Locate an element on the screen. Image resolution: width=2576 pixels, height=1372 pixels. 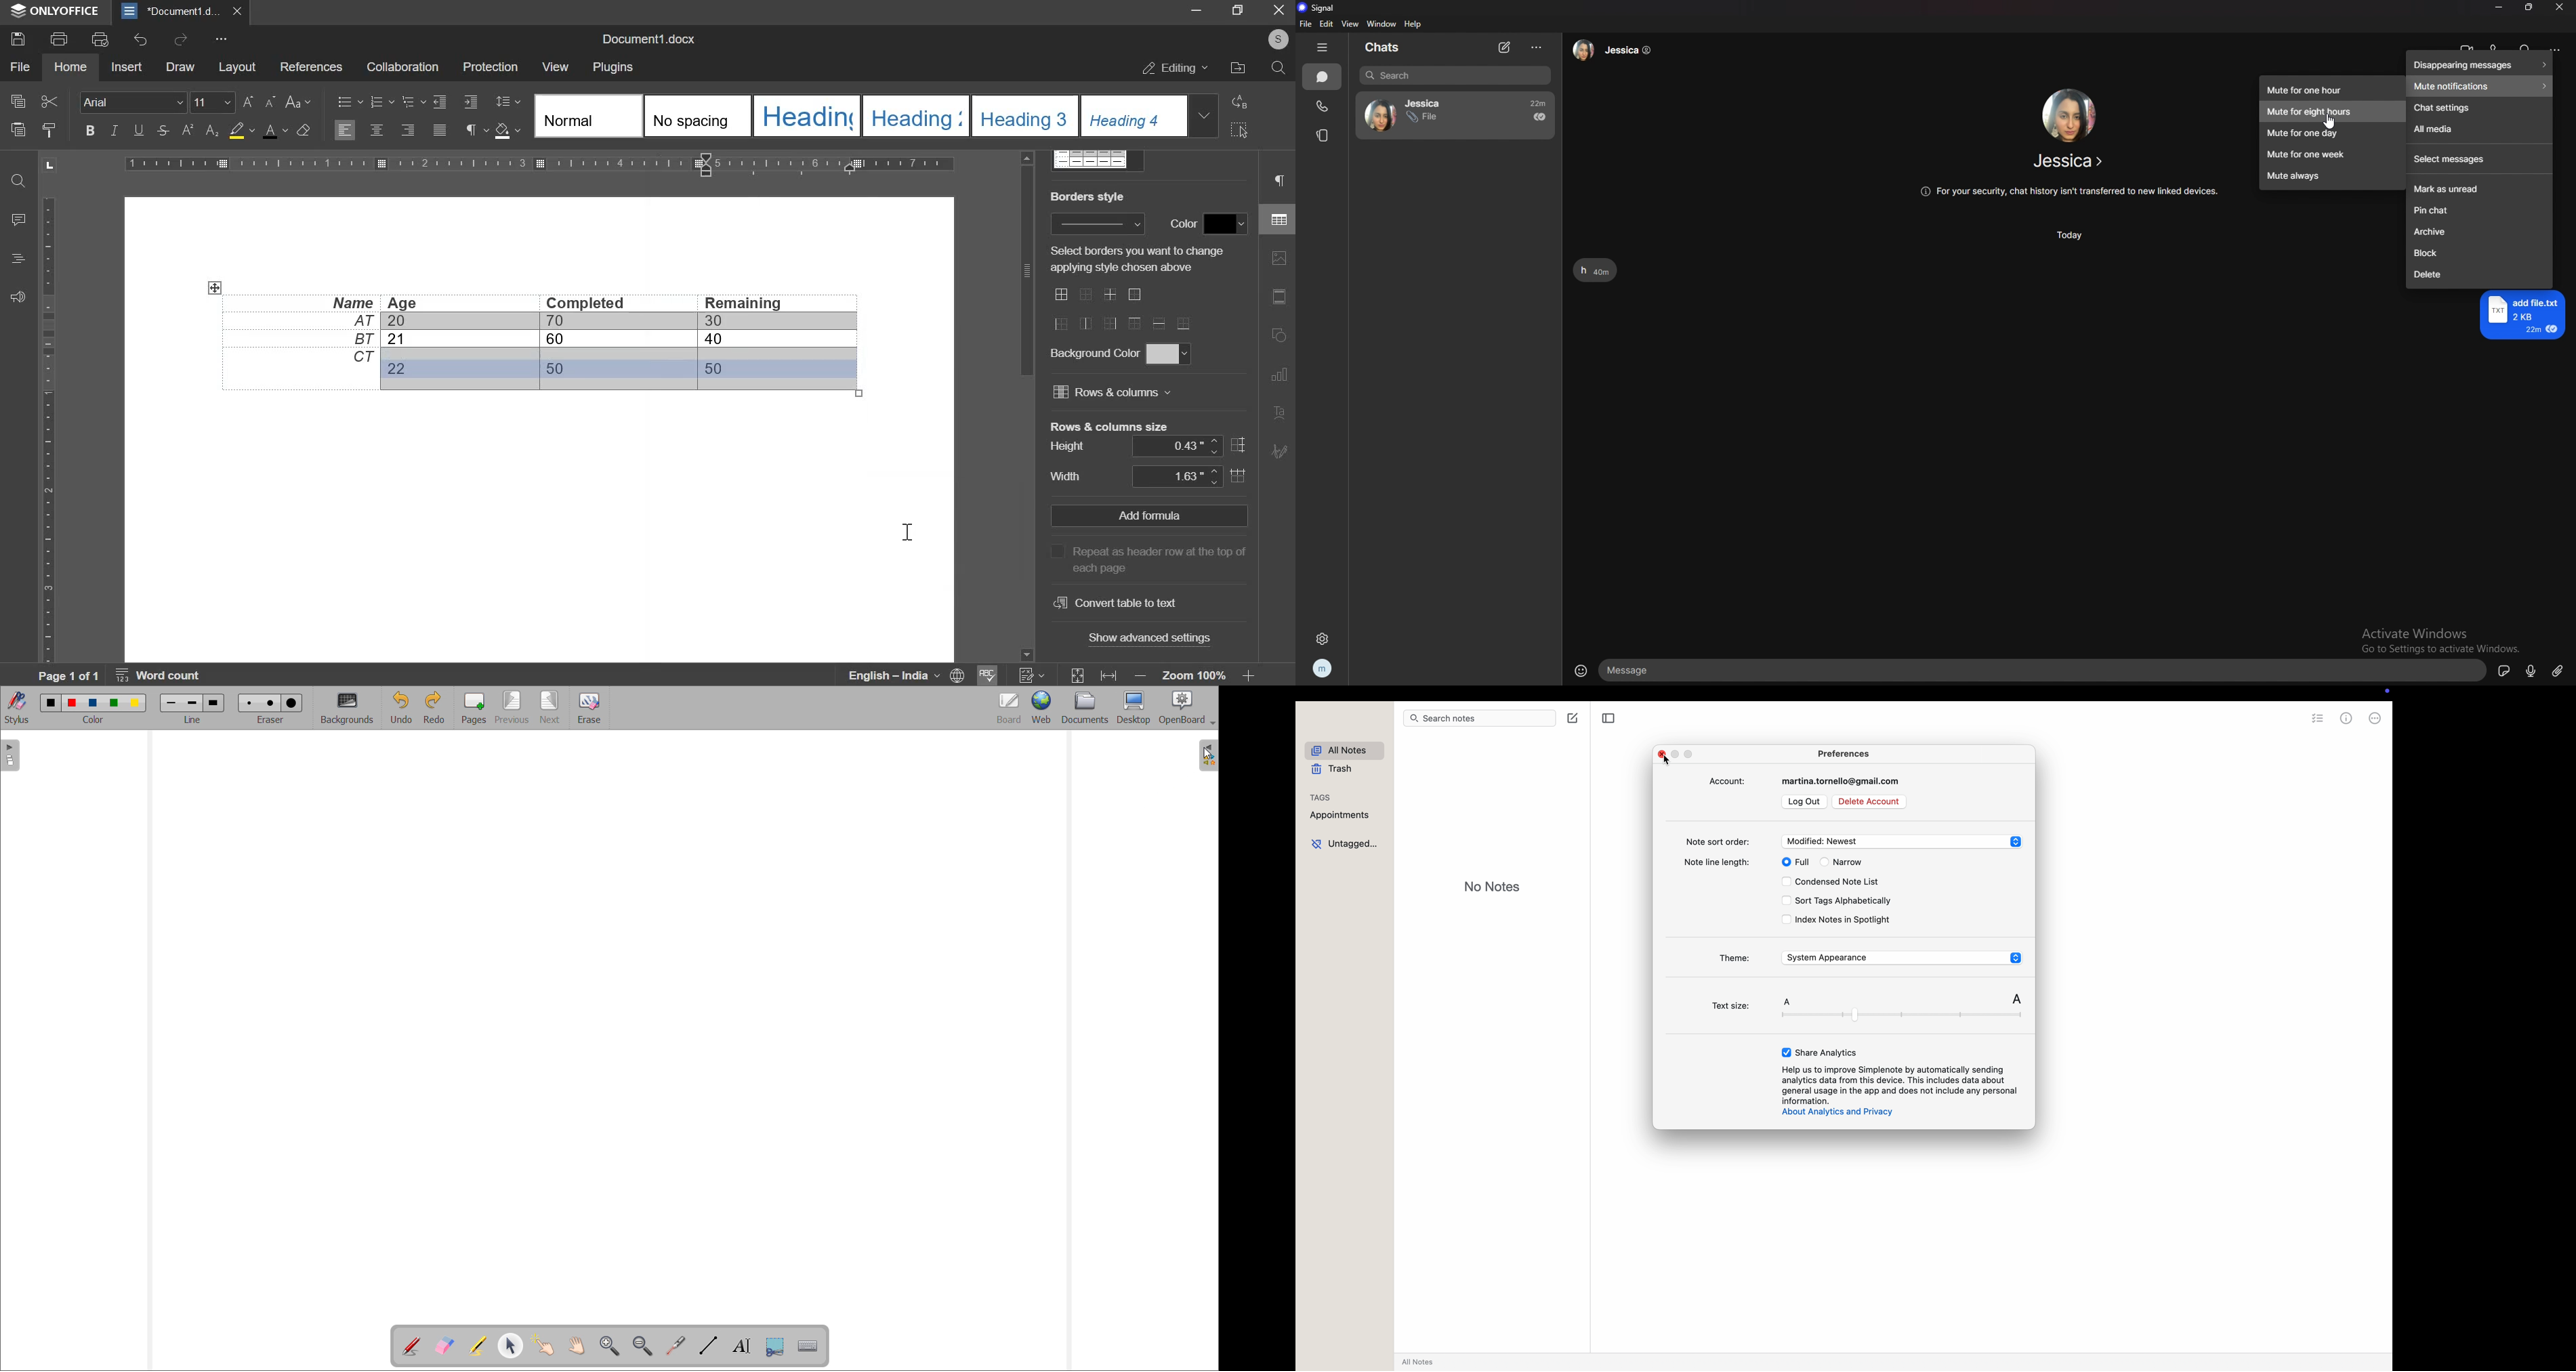
redo is located at coordinates (181, 41).